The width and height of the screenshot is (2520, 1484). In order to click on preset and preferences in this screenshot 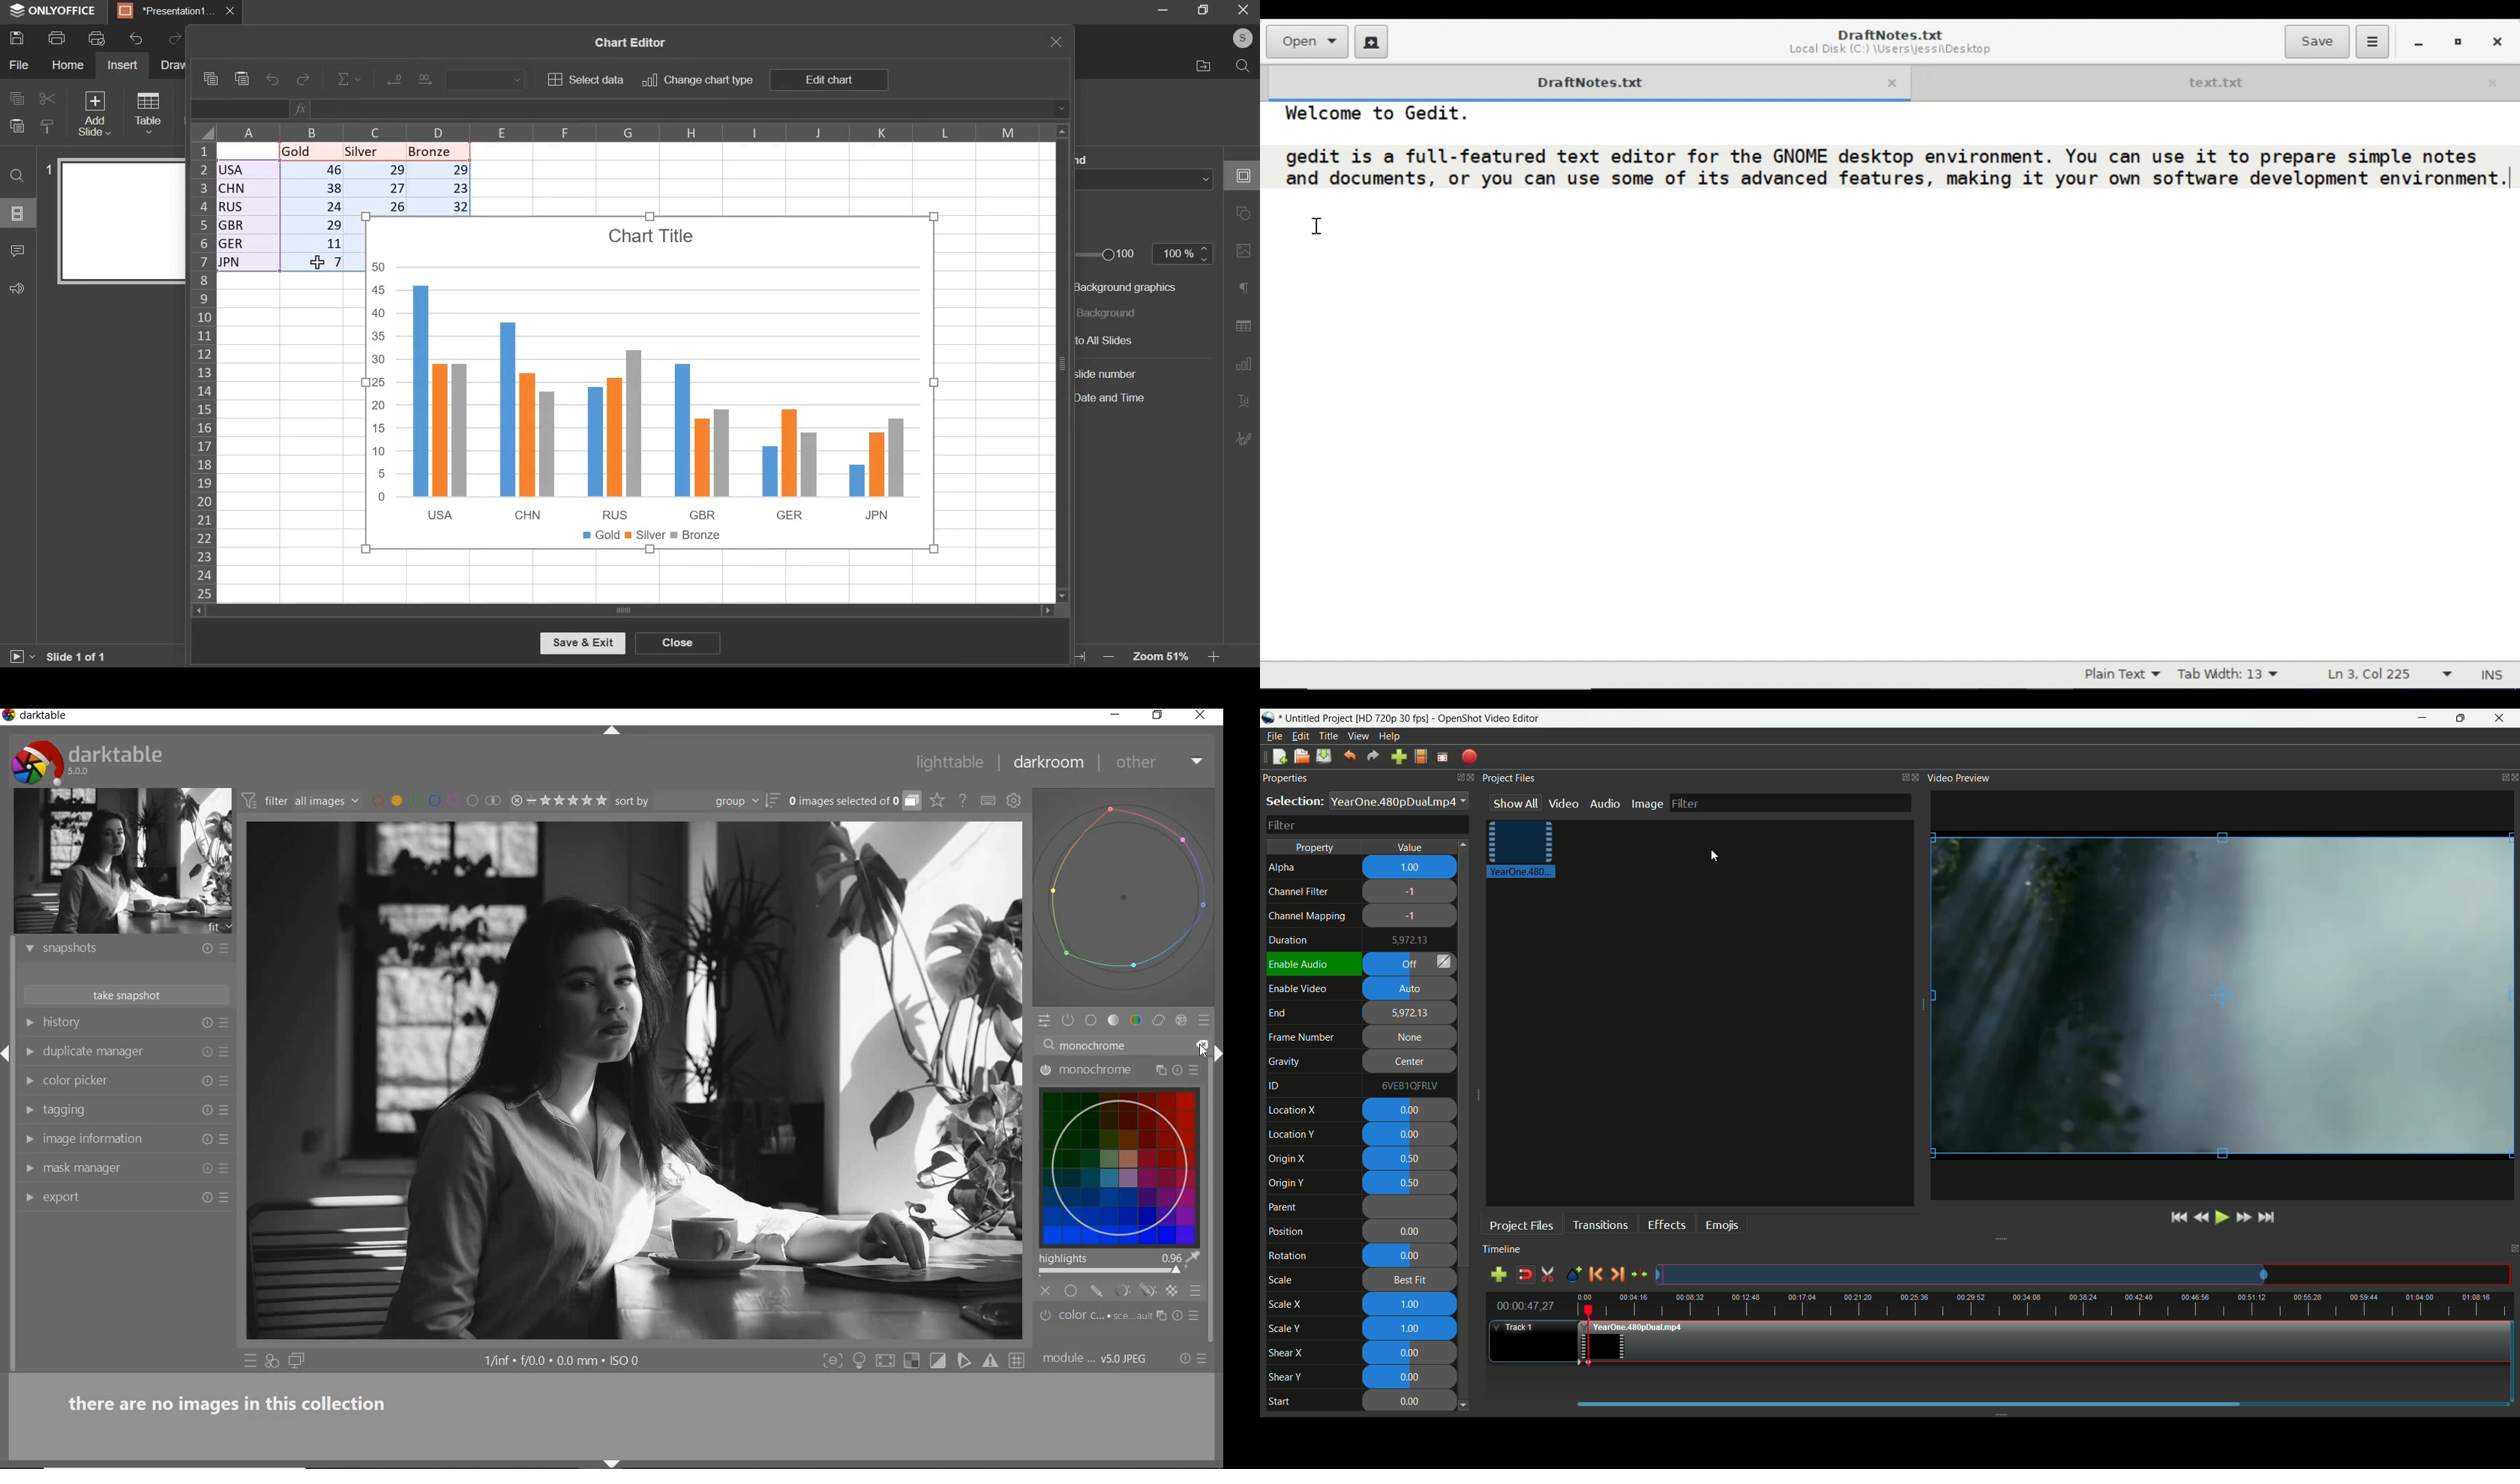, I will do `click(227, 1197)`.